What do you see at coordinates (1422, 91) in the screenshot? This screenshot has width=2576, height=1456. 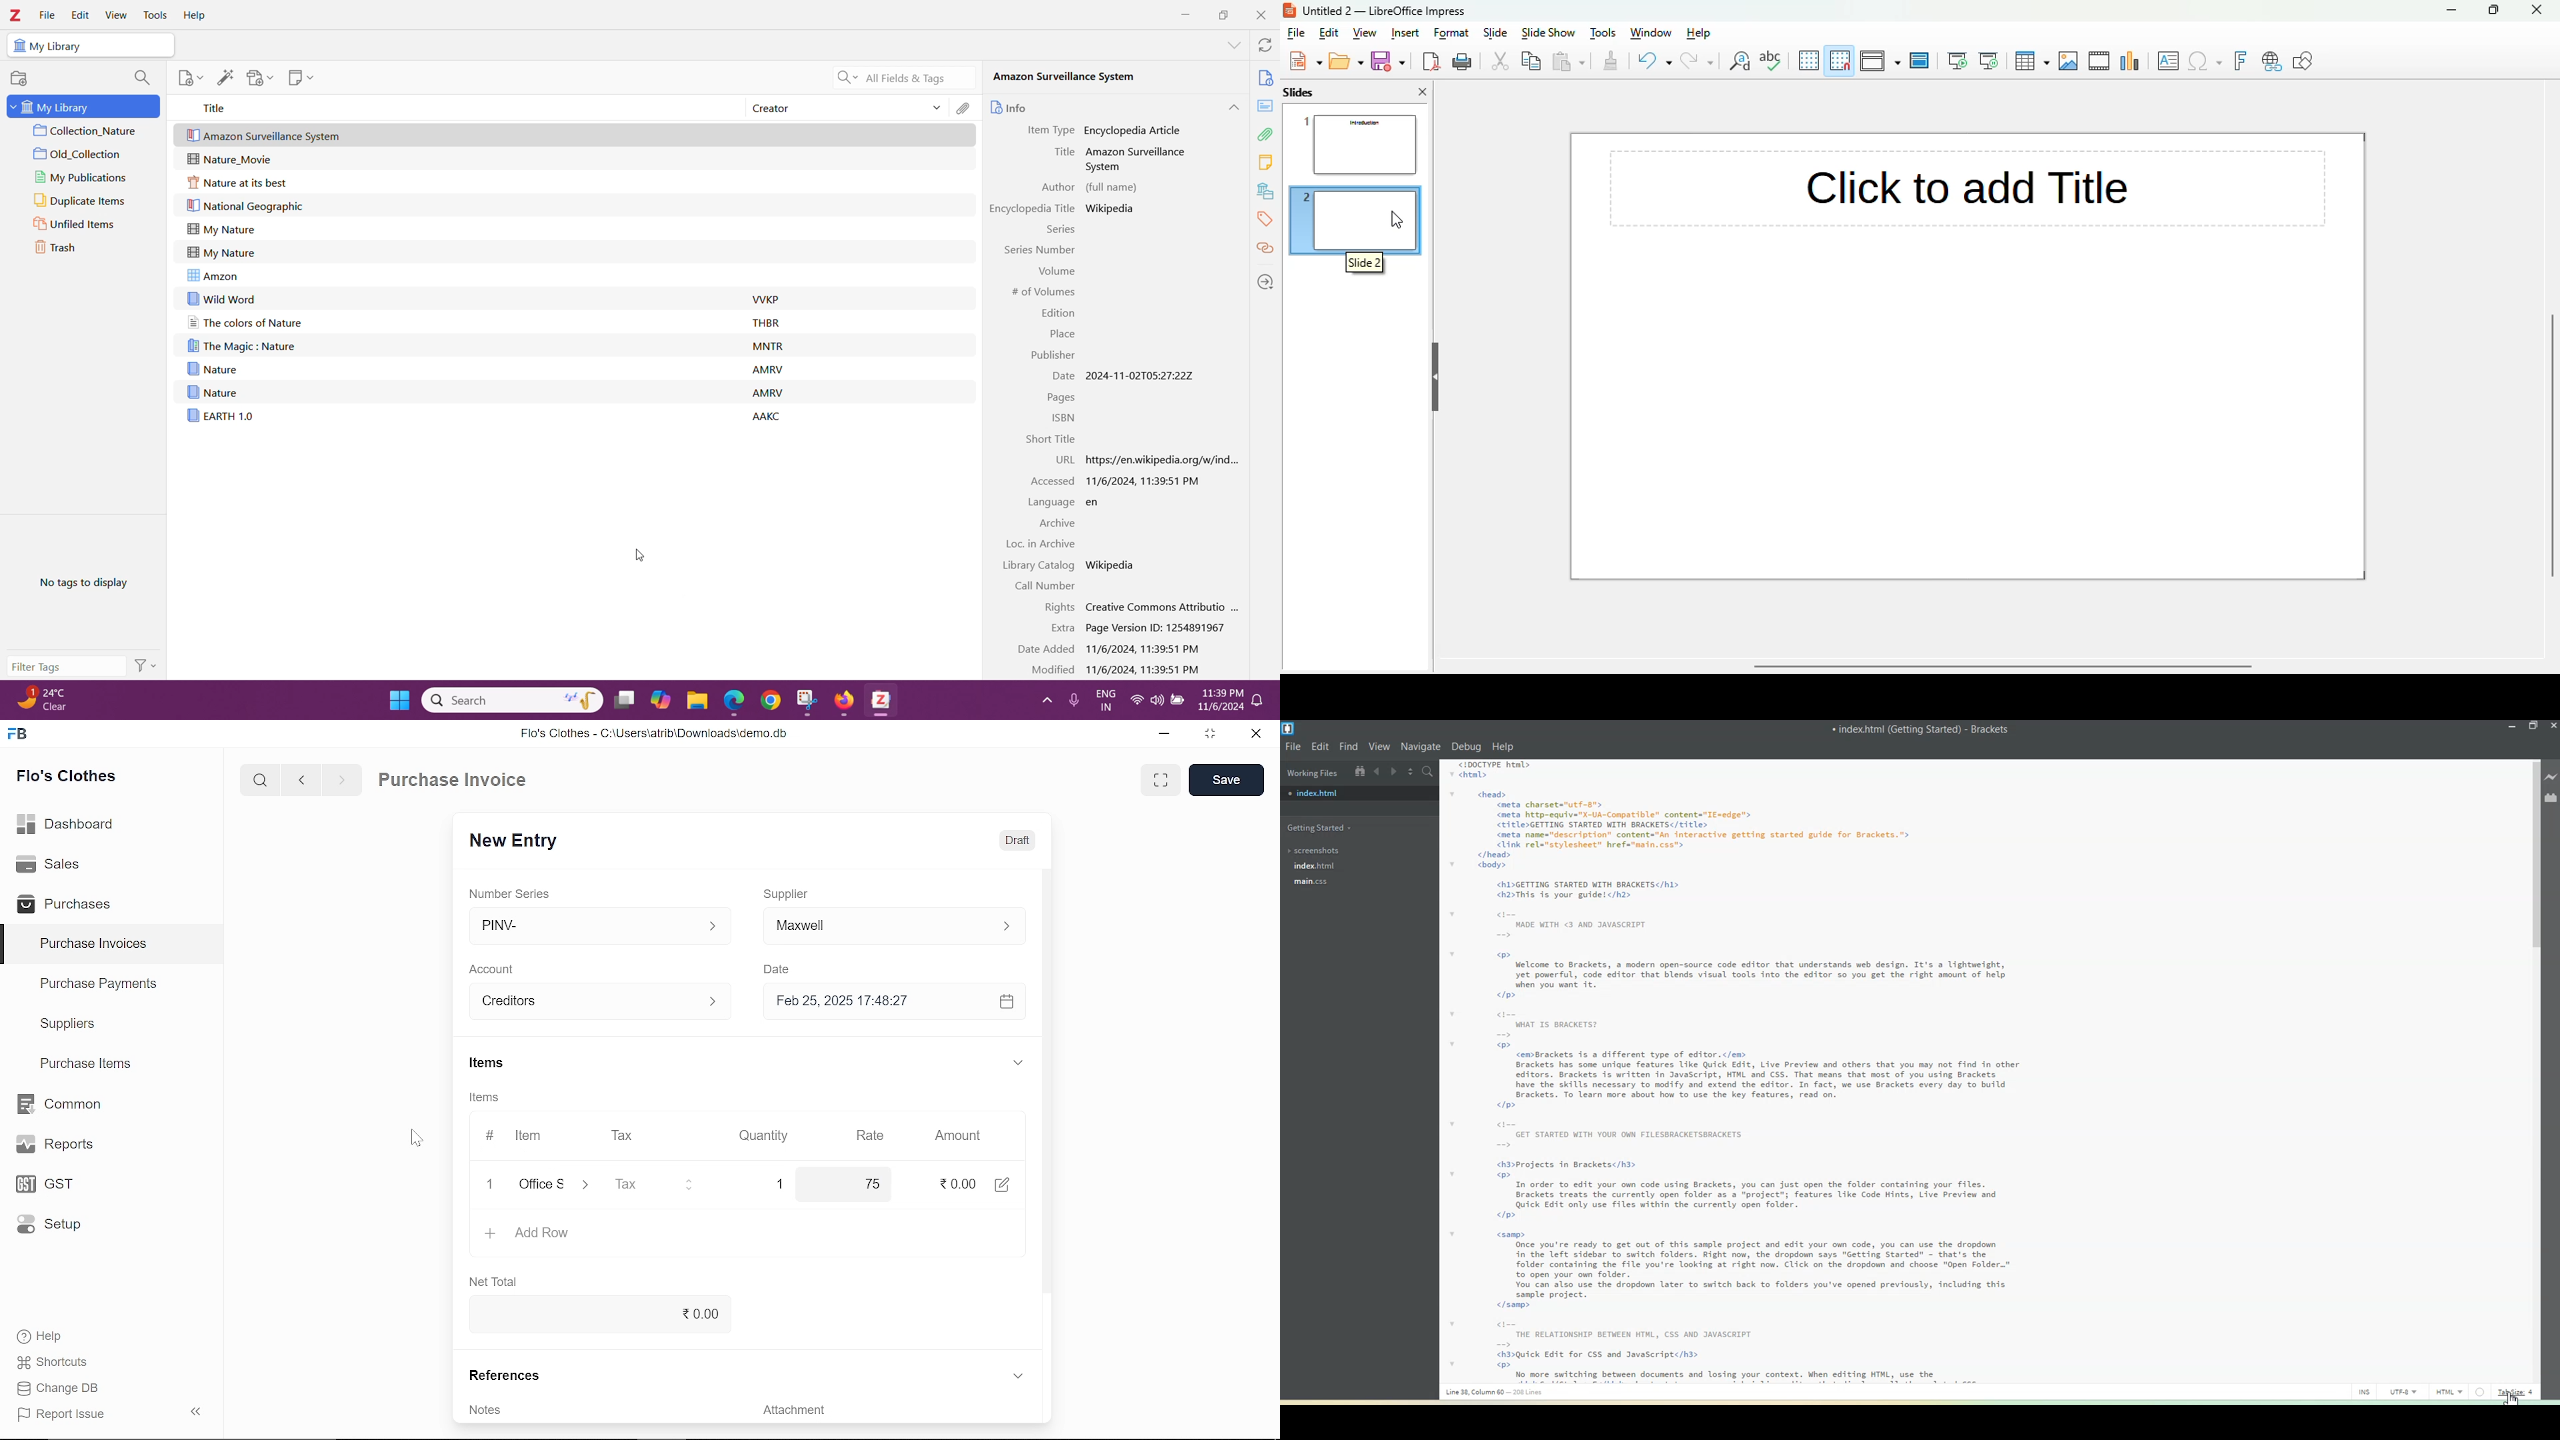 I see `close pane` at bounding box center [1422, 91].